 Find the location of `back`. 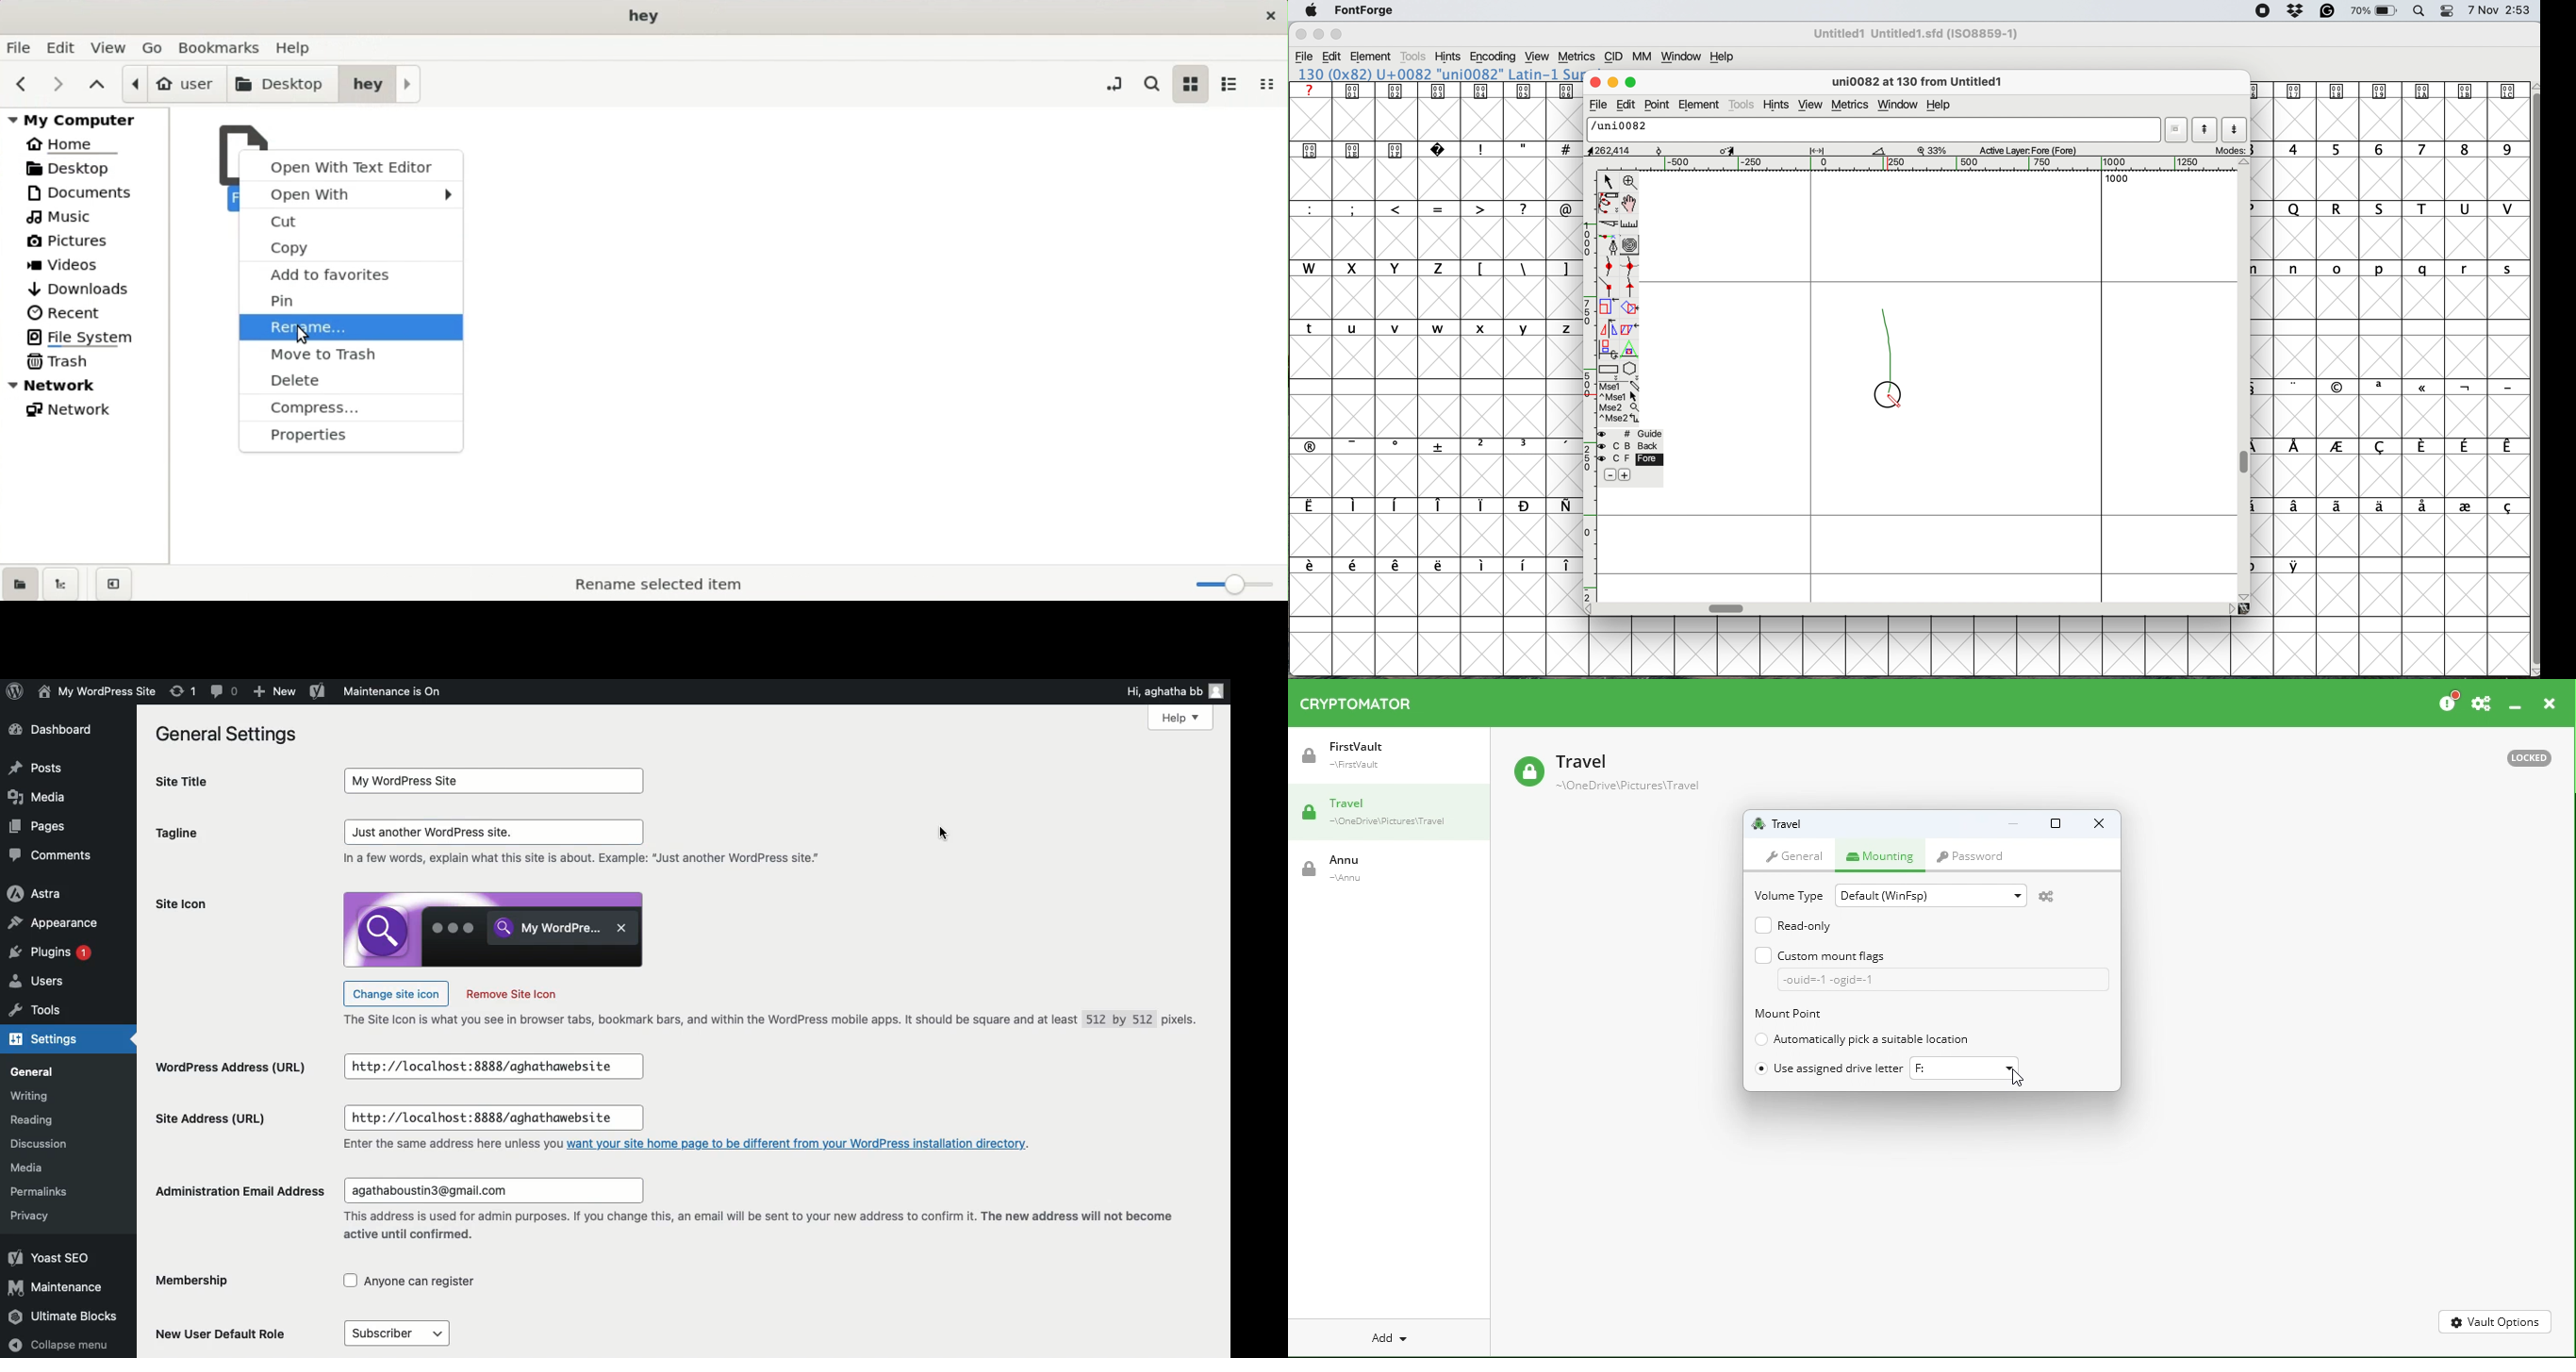

back is located at coordinates (1630, 446).